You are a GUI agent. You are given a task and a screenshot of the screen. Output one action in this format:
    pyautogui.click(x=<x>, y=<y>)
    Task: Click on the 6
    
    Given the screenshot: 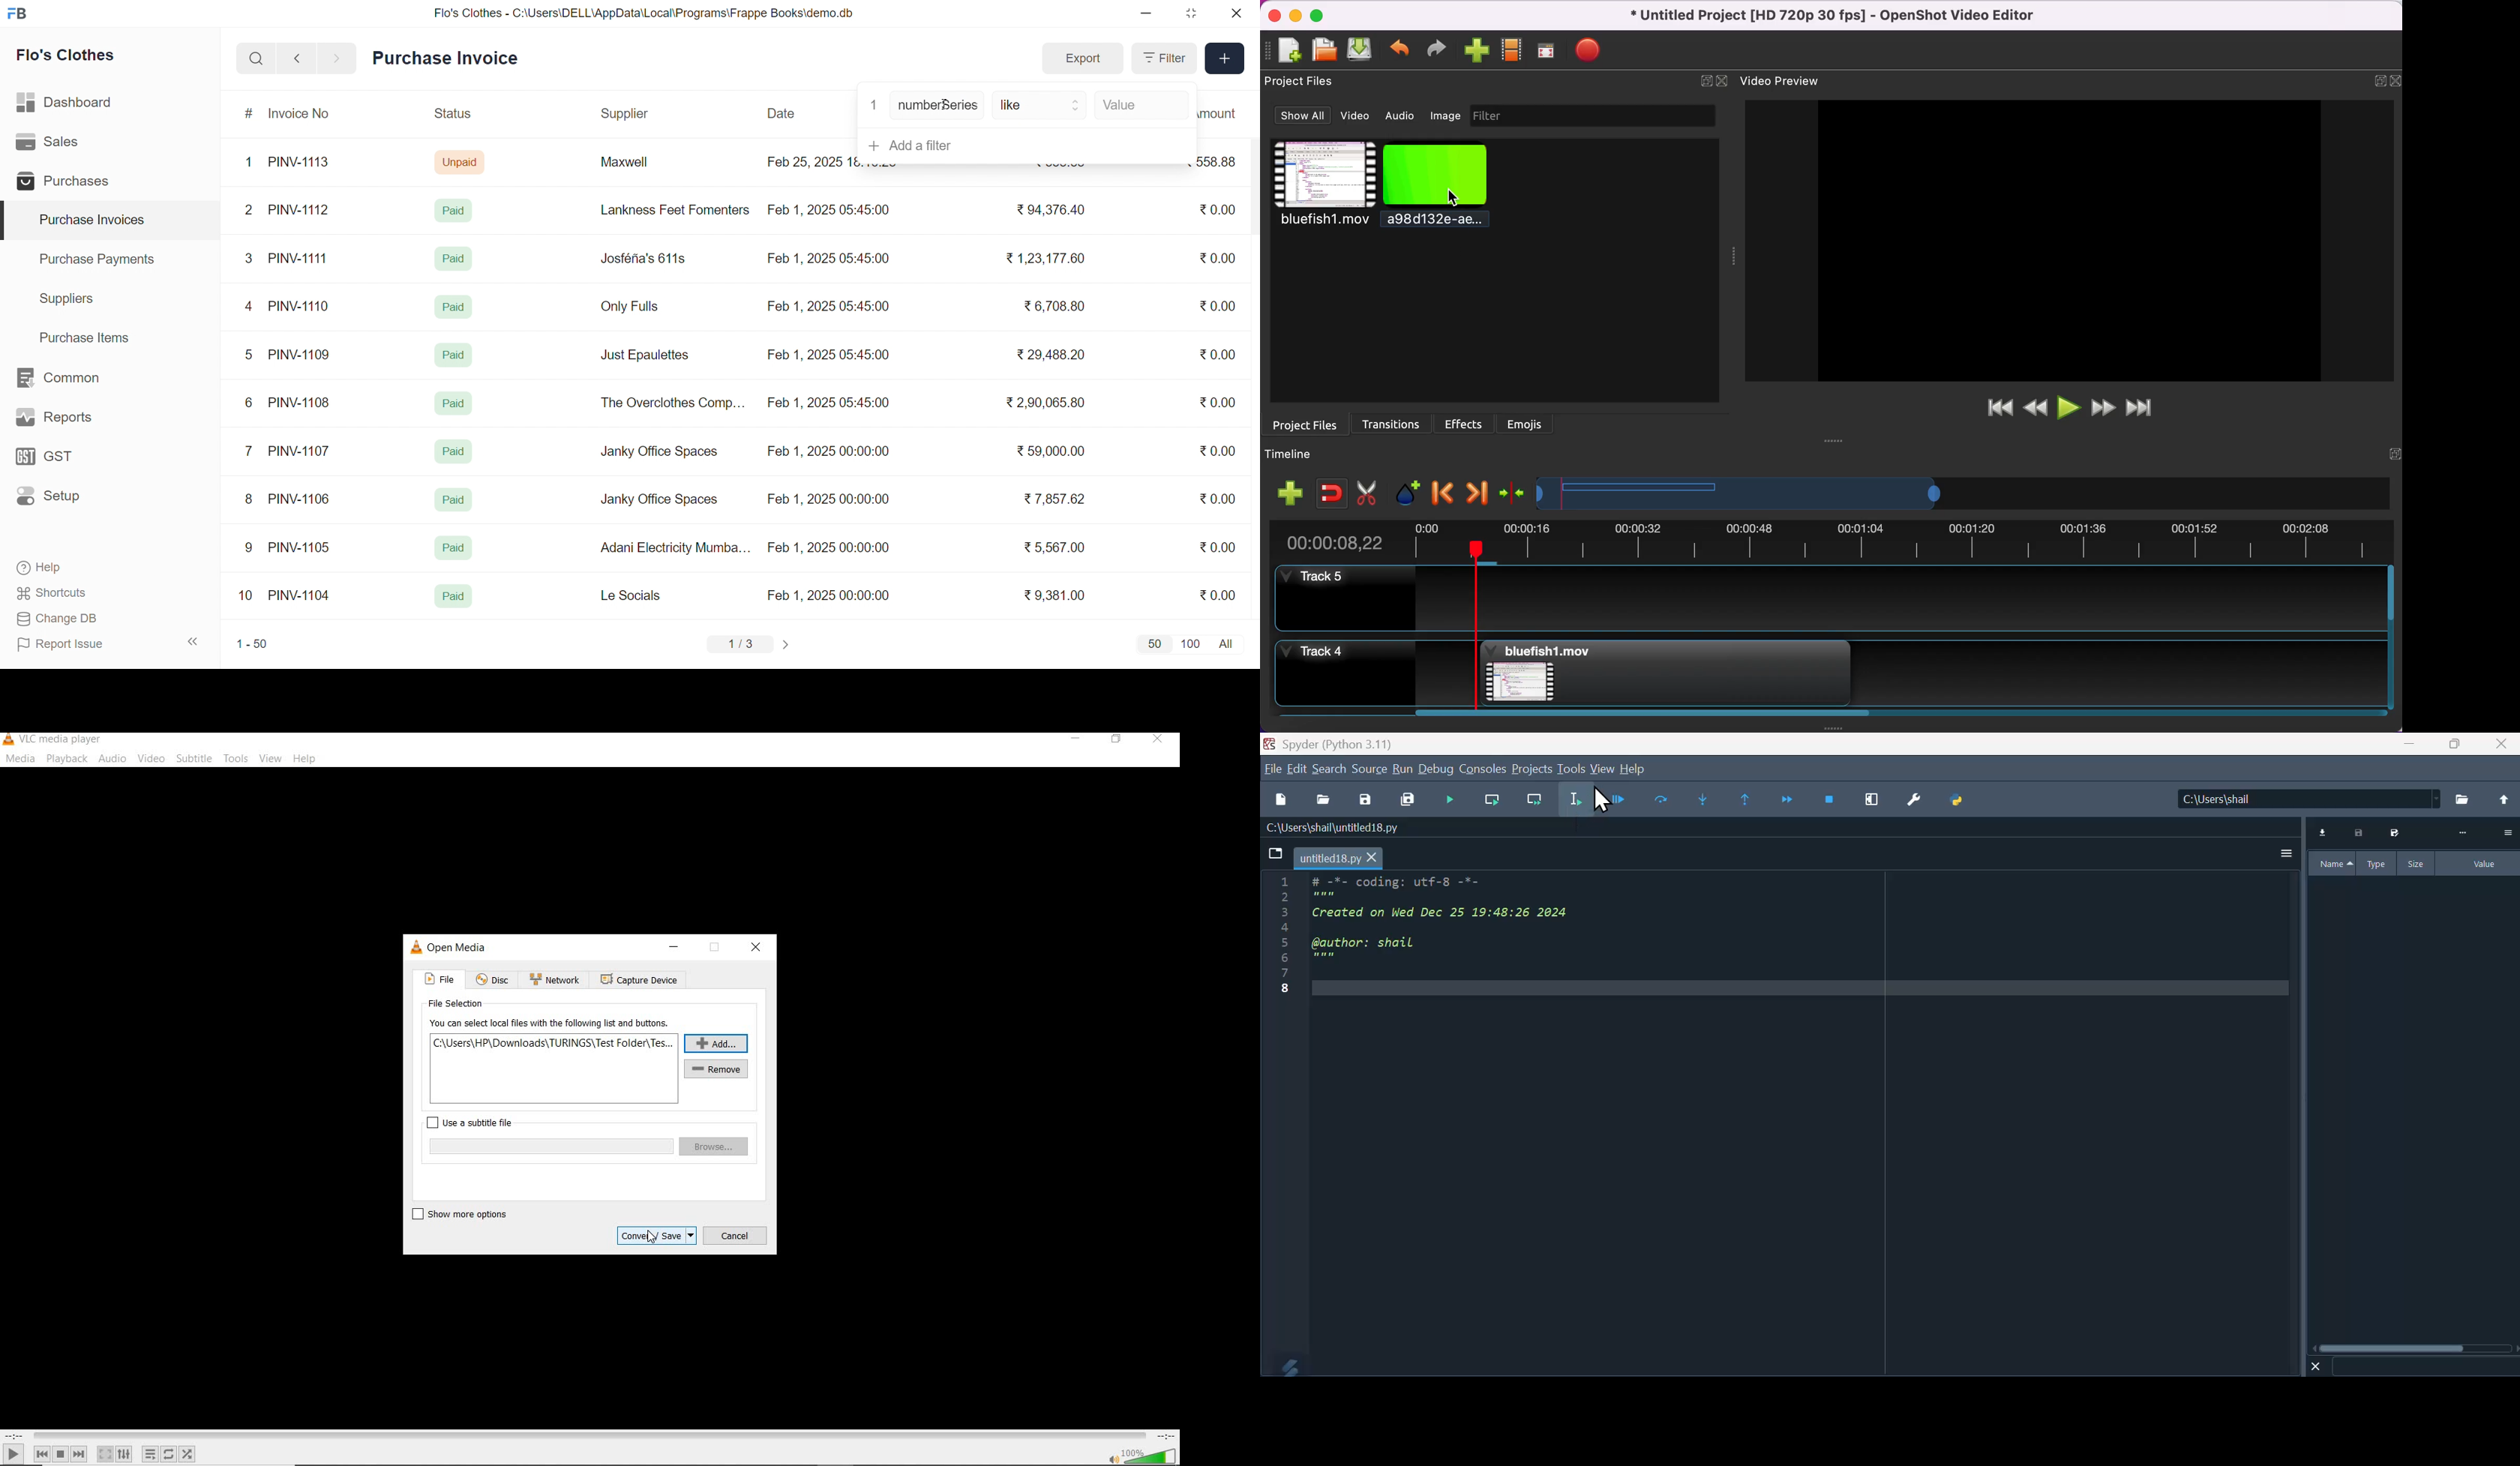 What is the action you would take?
    pyautogui.click(x=249, y=402)
    